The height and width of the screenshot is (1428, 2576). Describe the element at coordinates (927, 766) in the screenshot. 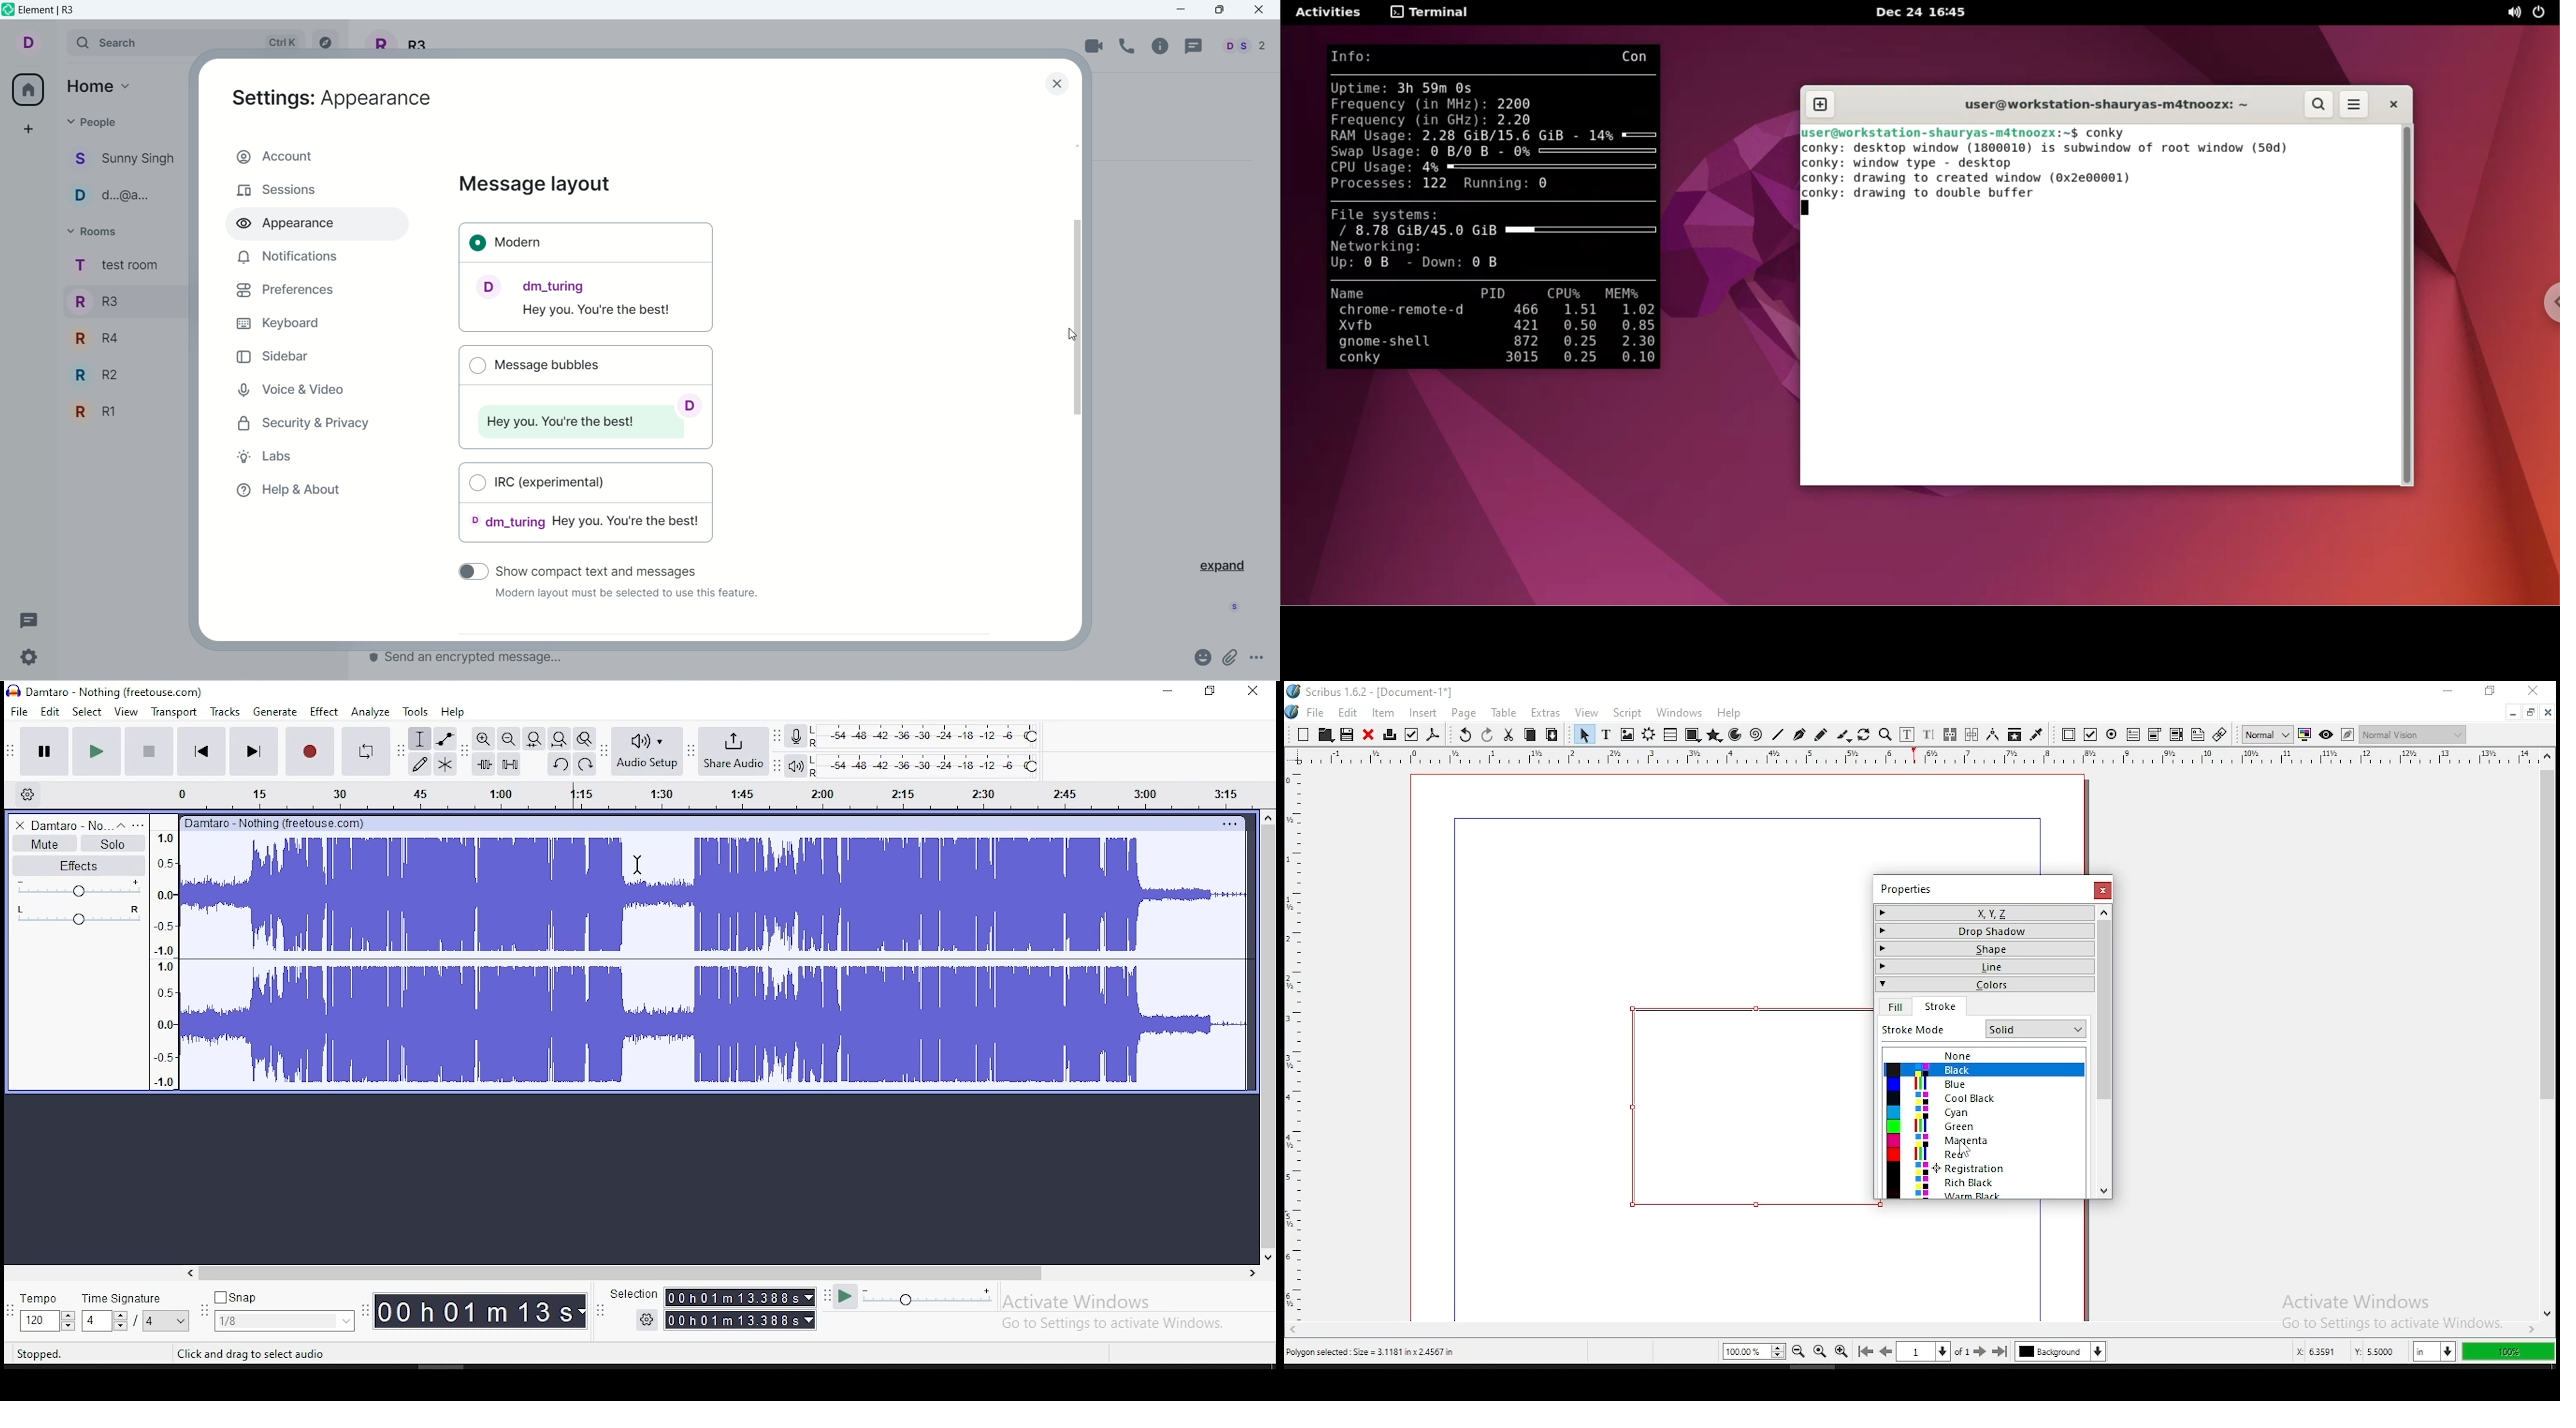

I see `playback level` at that location.